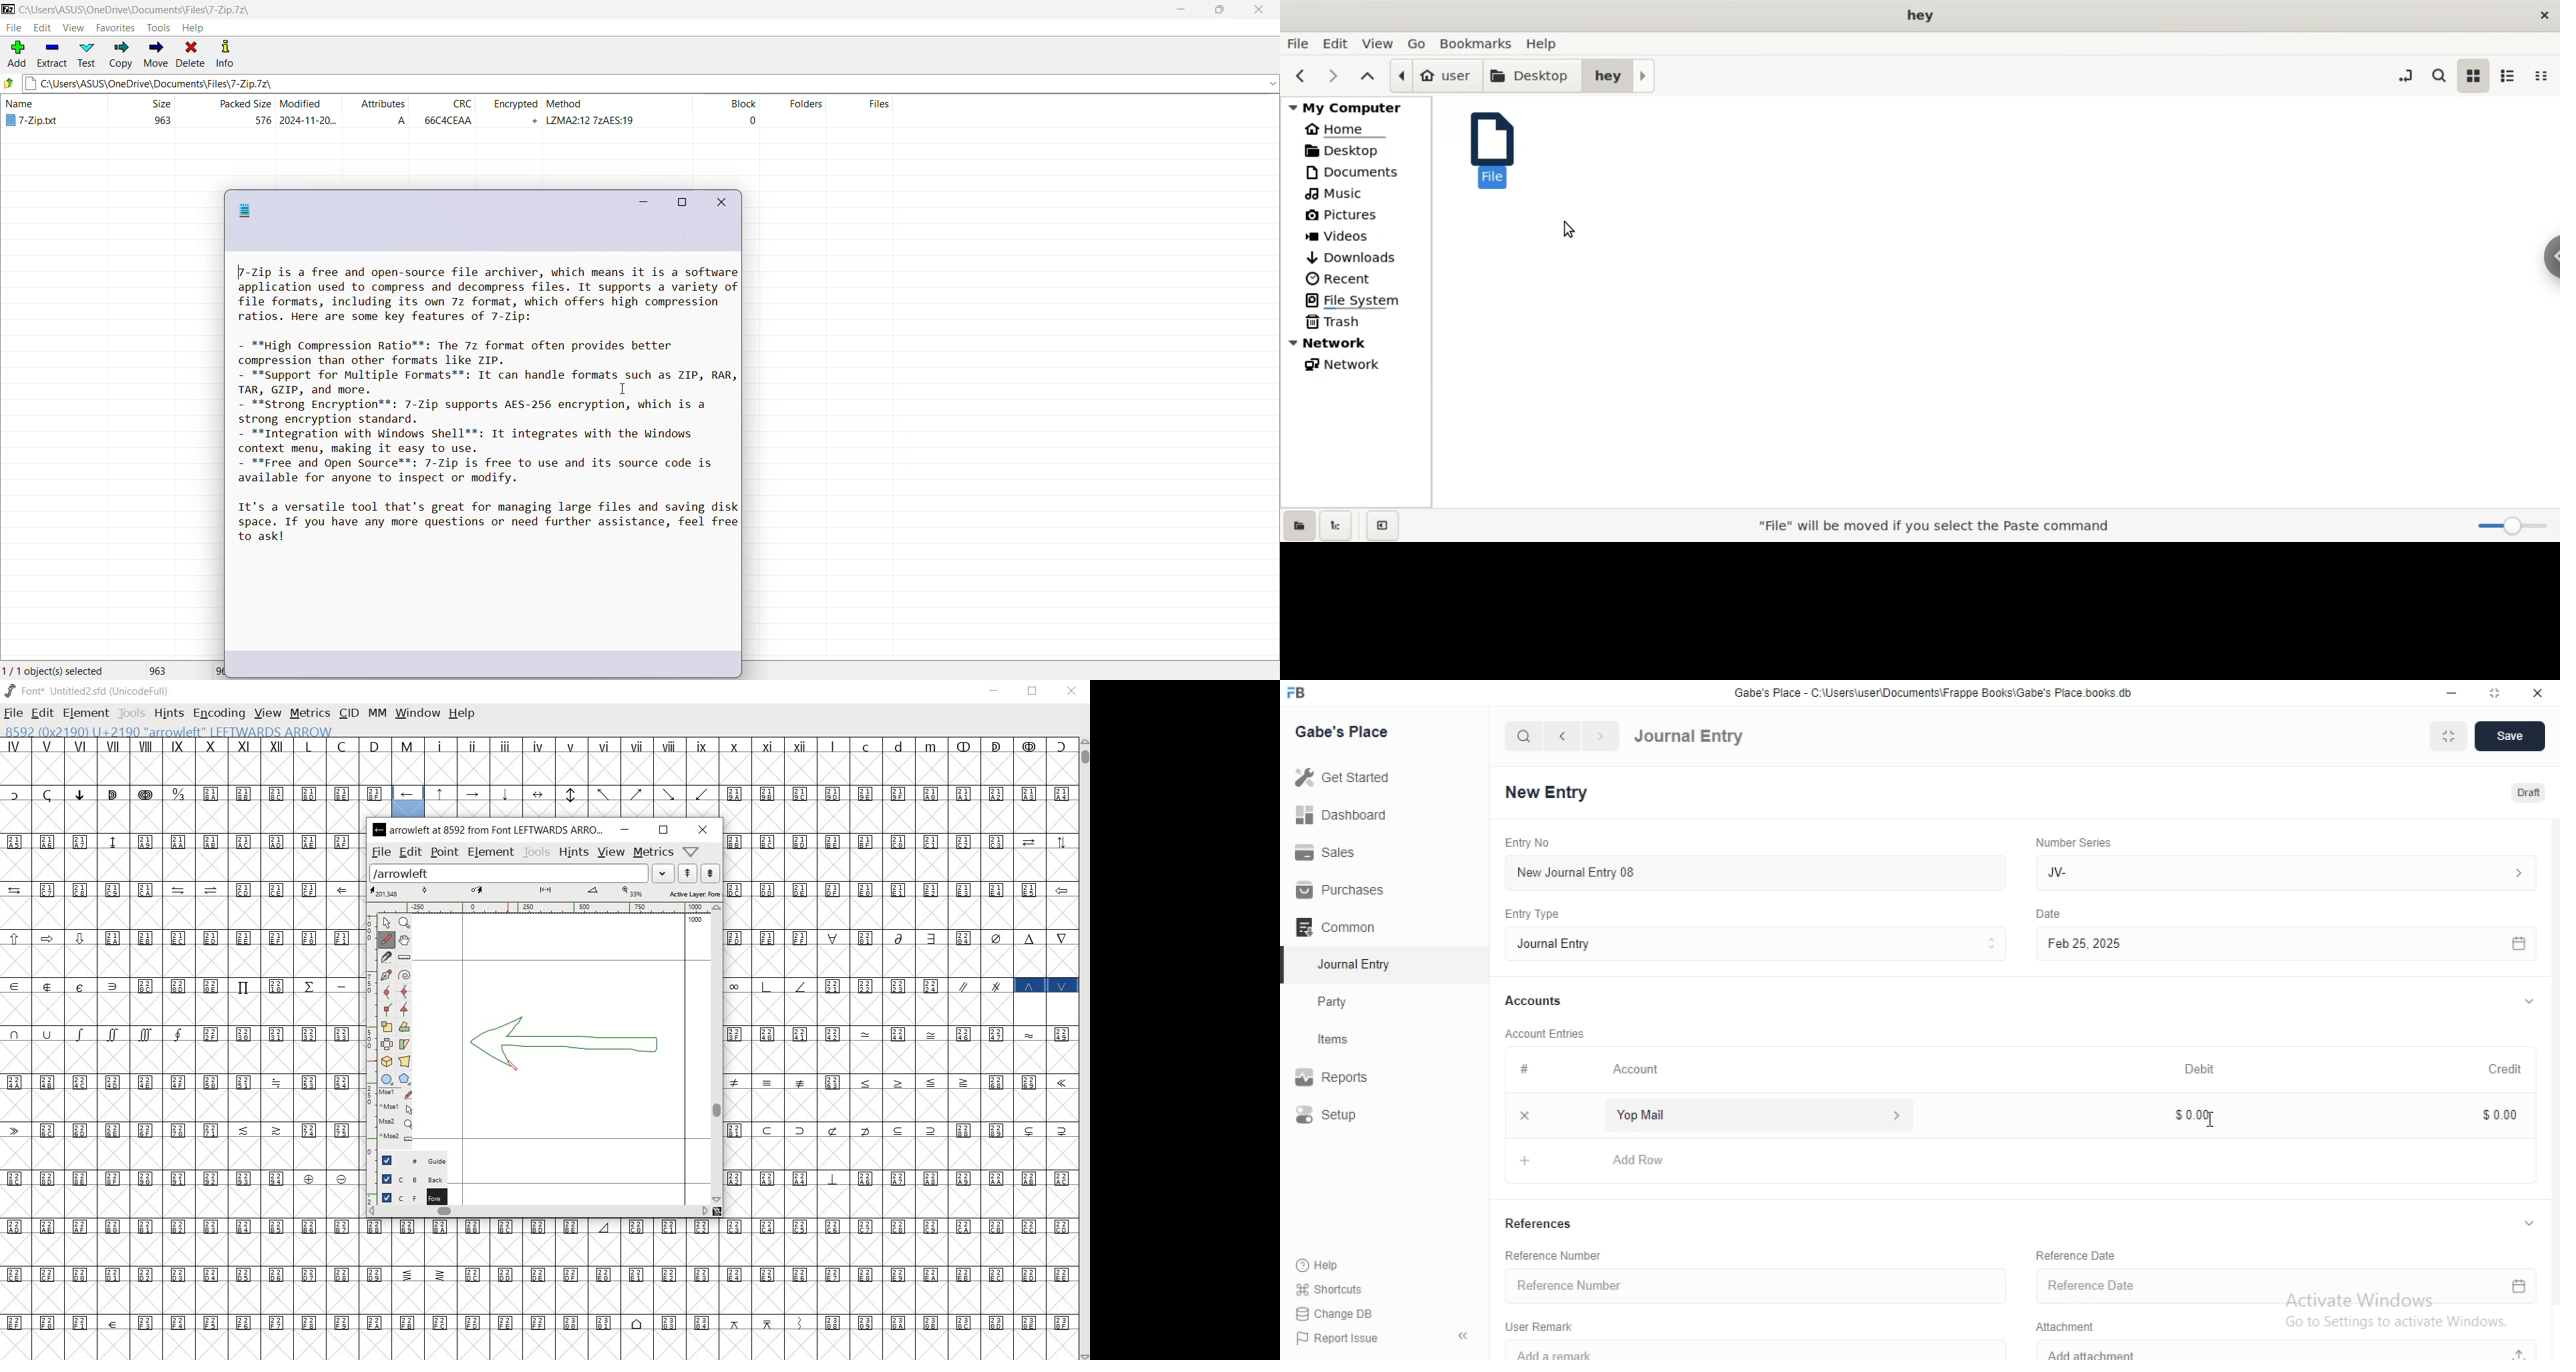 The image size is (2576, 1372). What do you see at coordinates (1382, 527) in the screenshot?
I see `close sidebars` at bounding box center [1382, 527].